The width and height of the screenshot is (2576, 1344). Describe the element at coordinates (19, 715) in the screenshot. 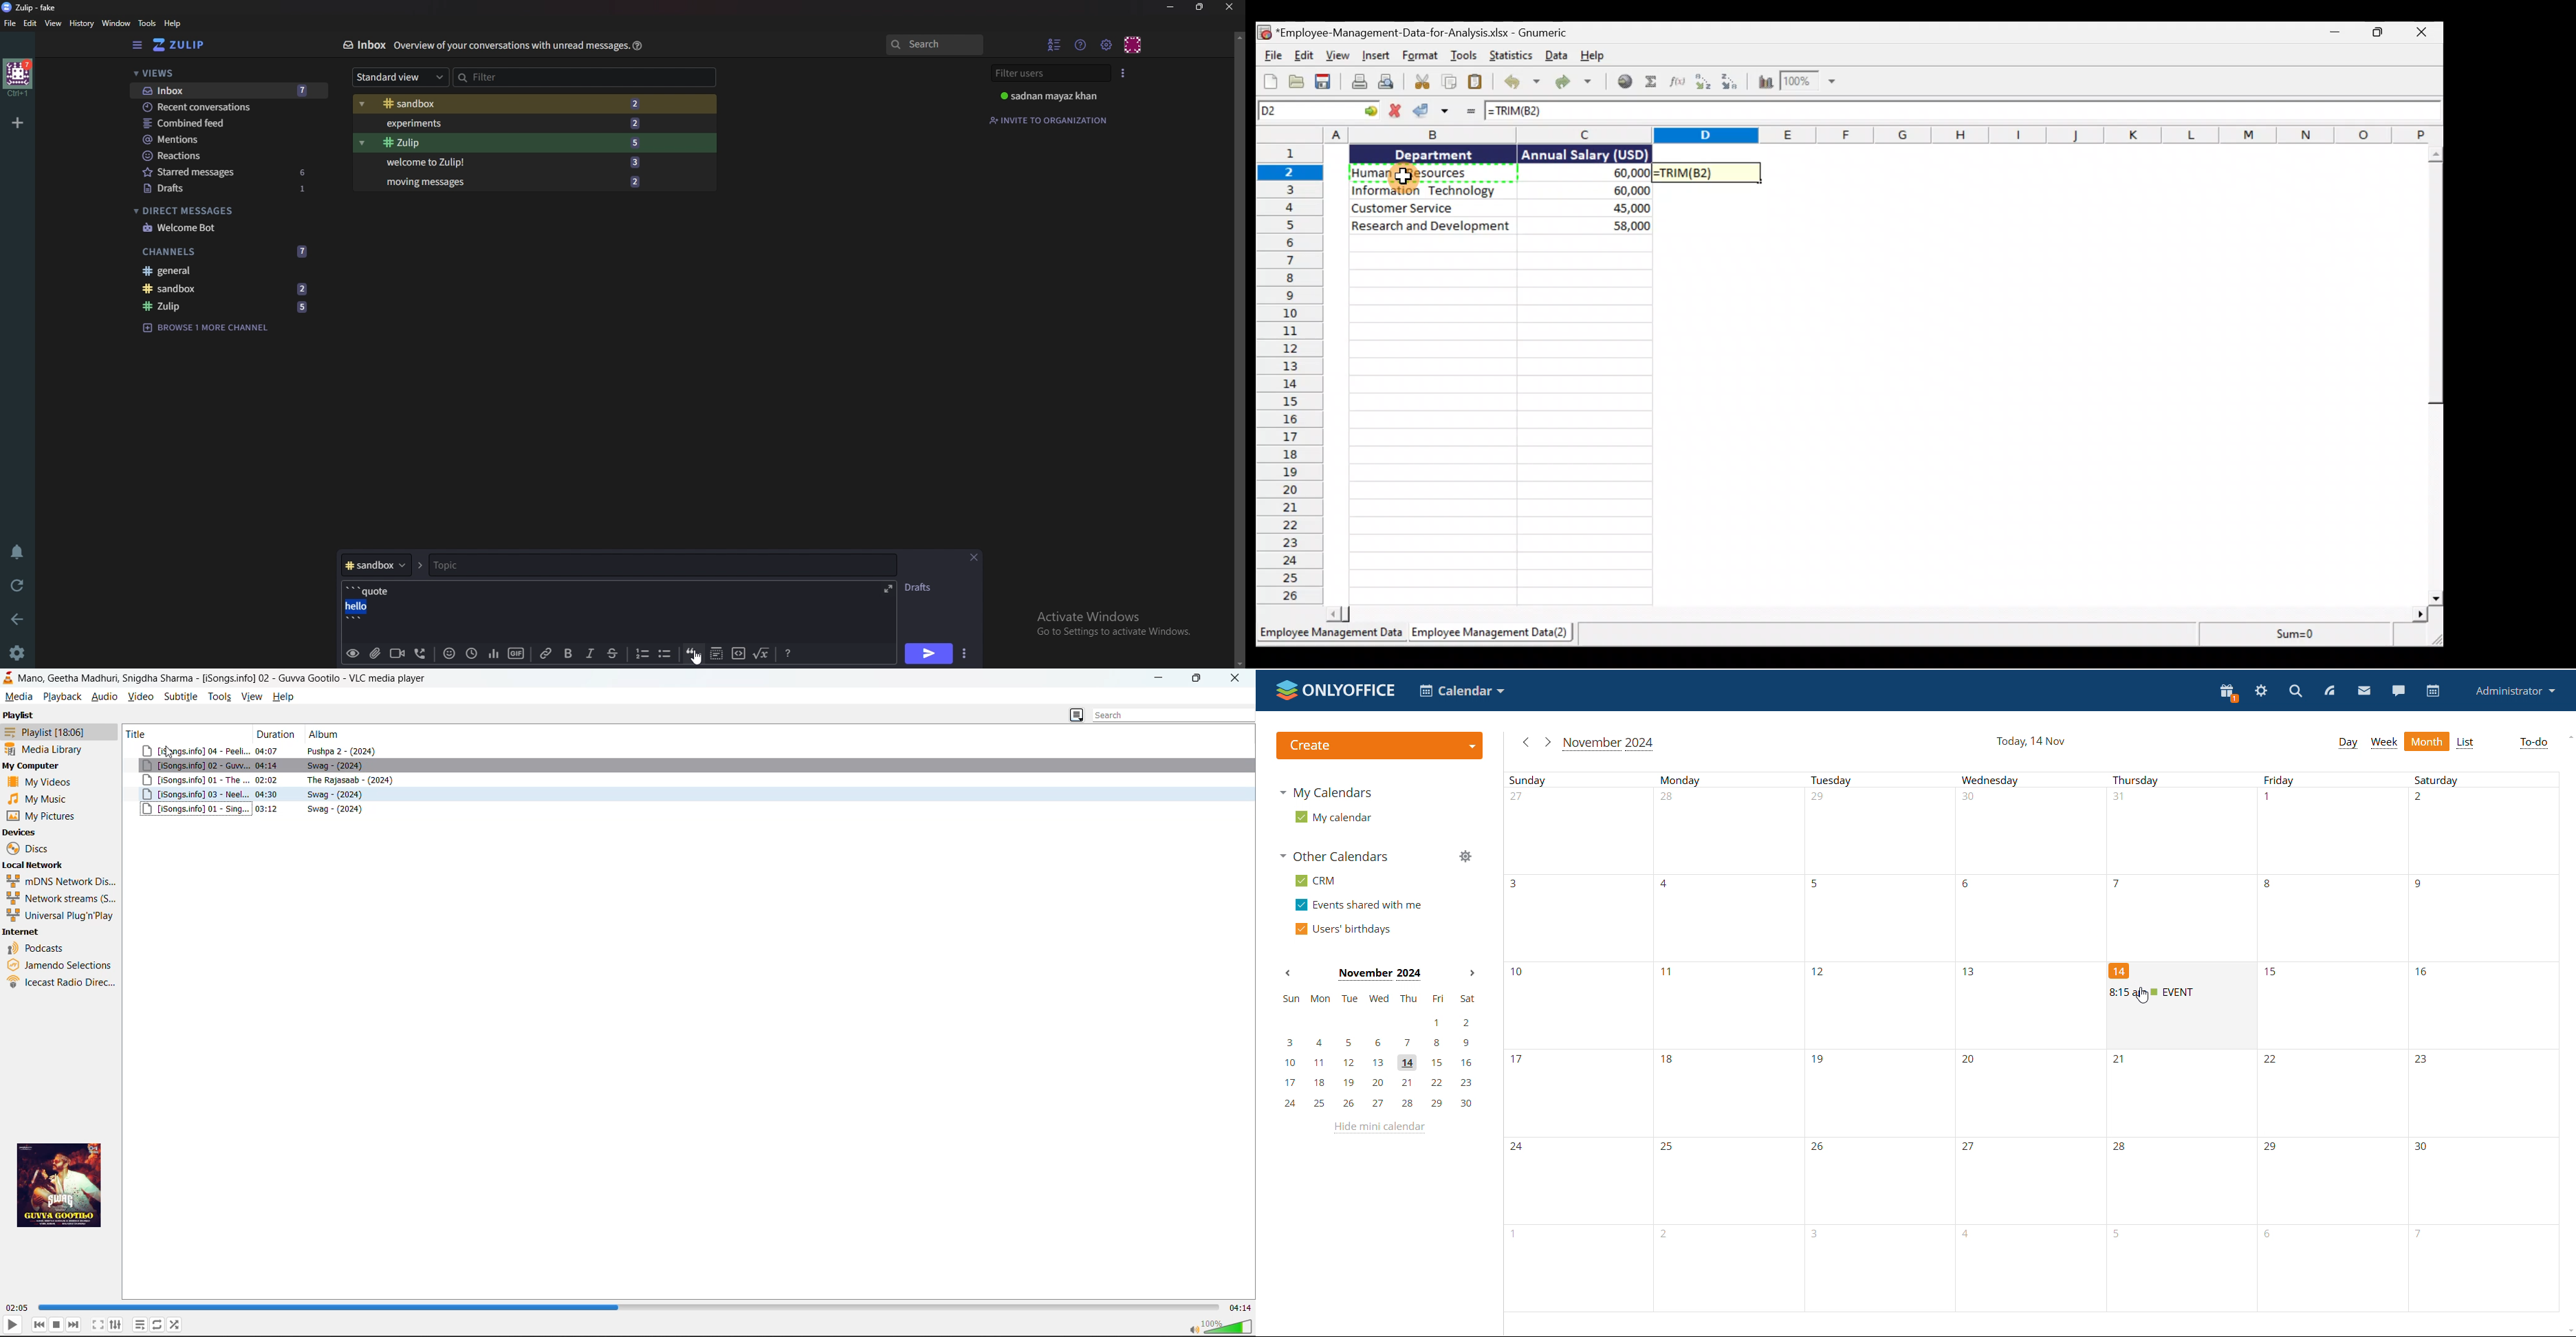

I see `playlist` at that location.